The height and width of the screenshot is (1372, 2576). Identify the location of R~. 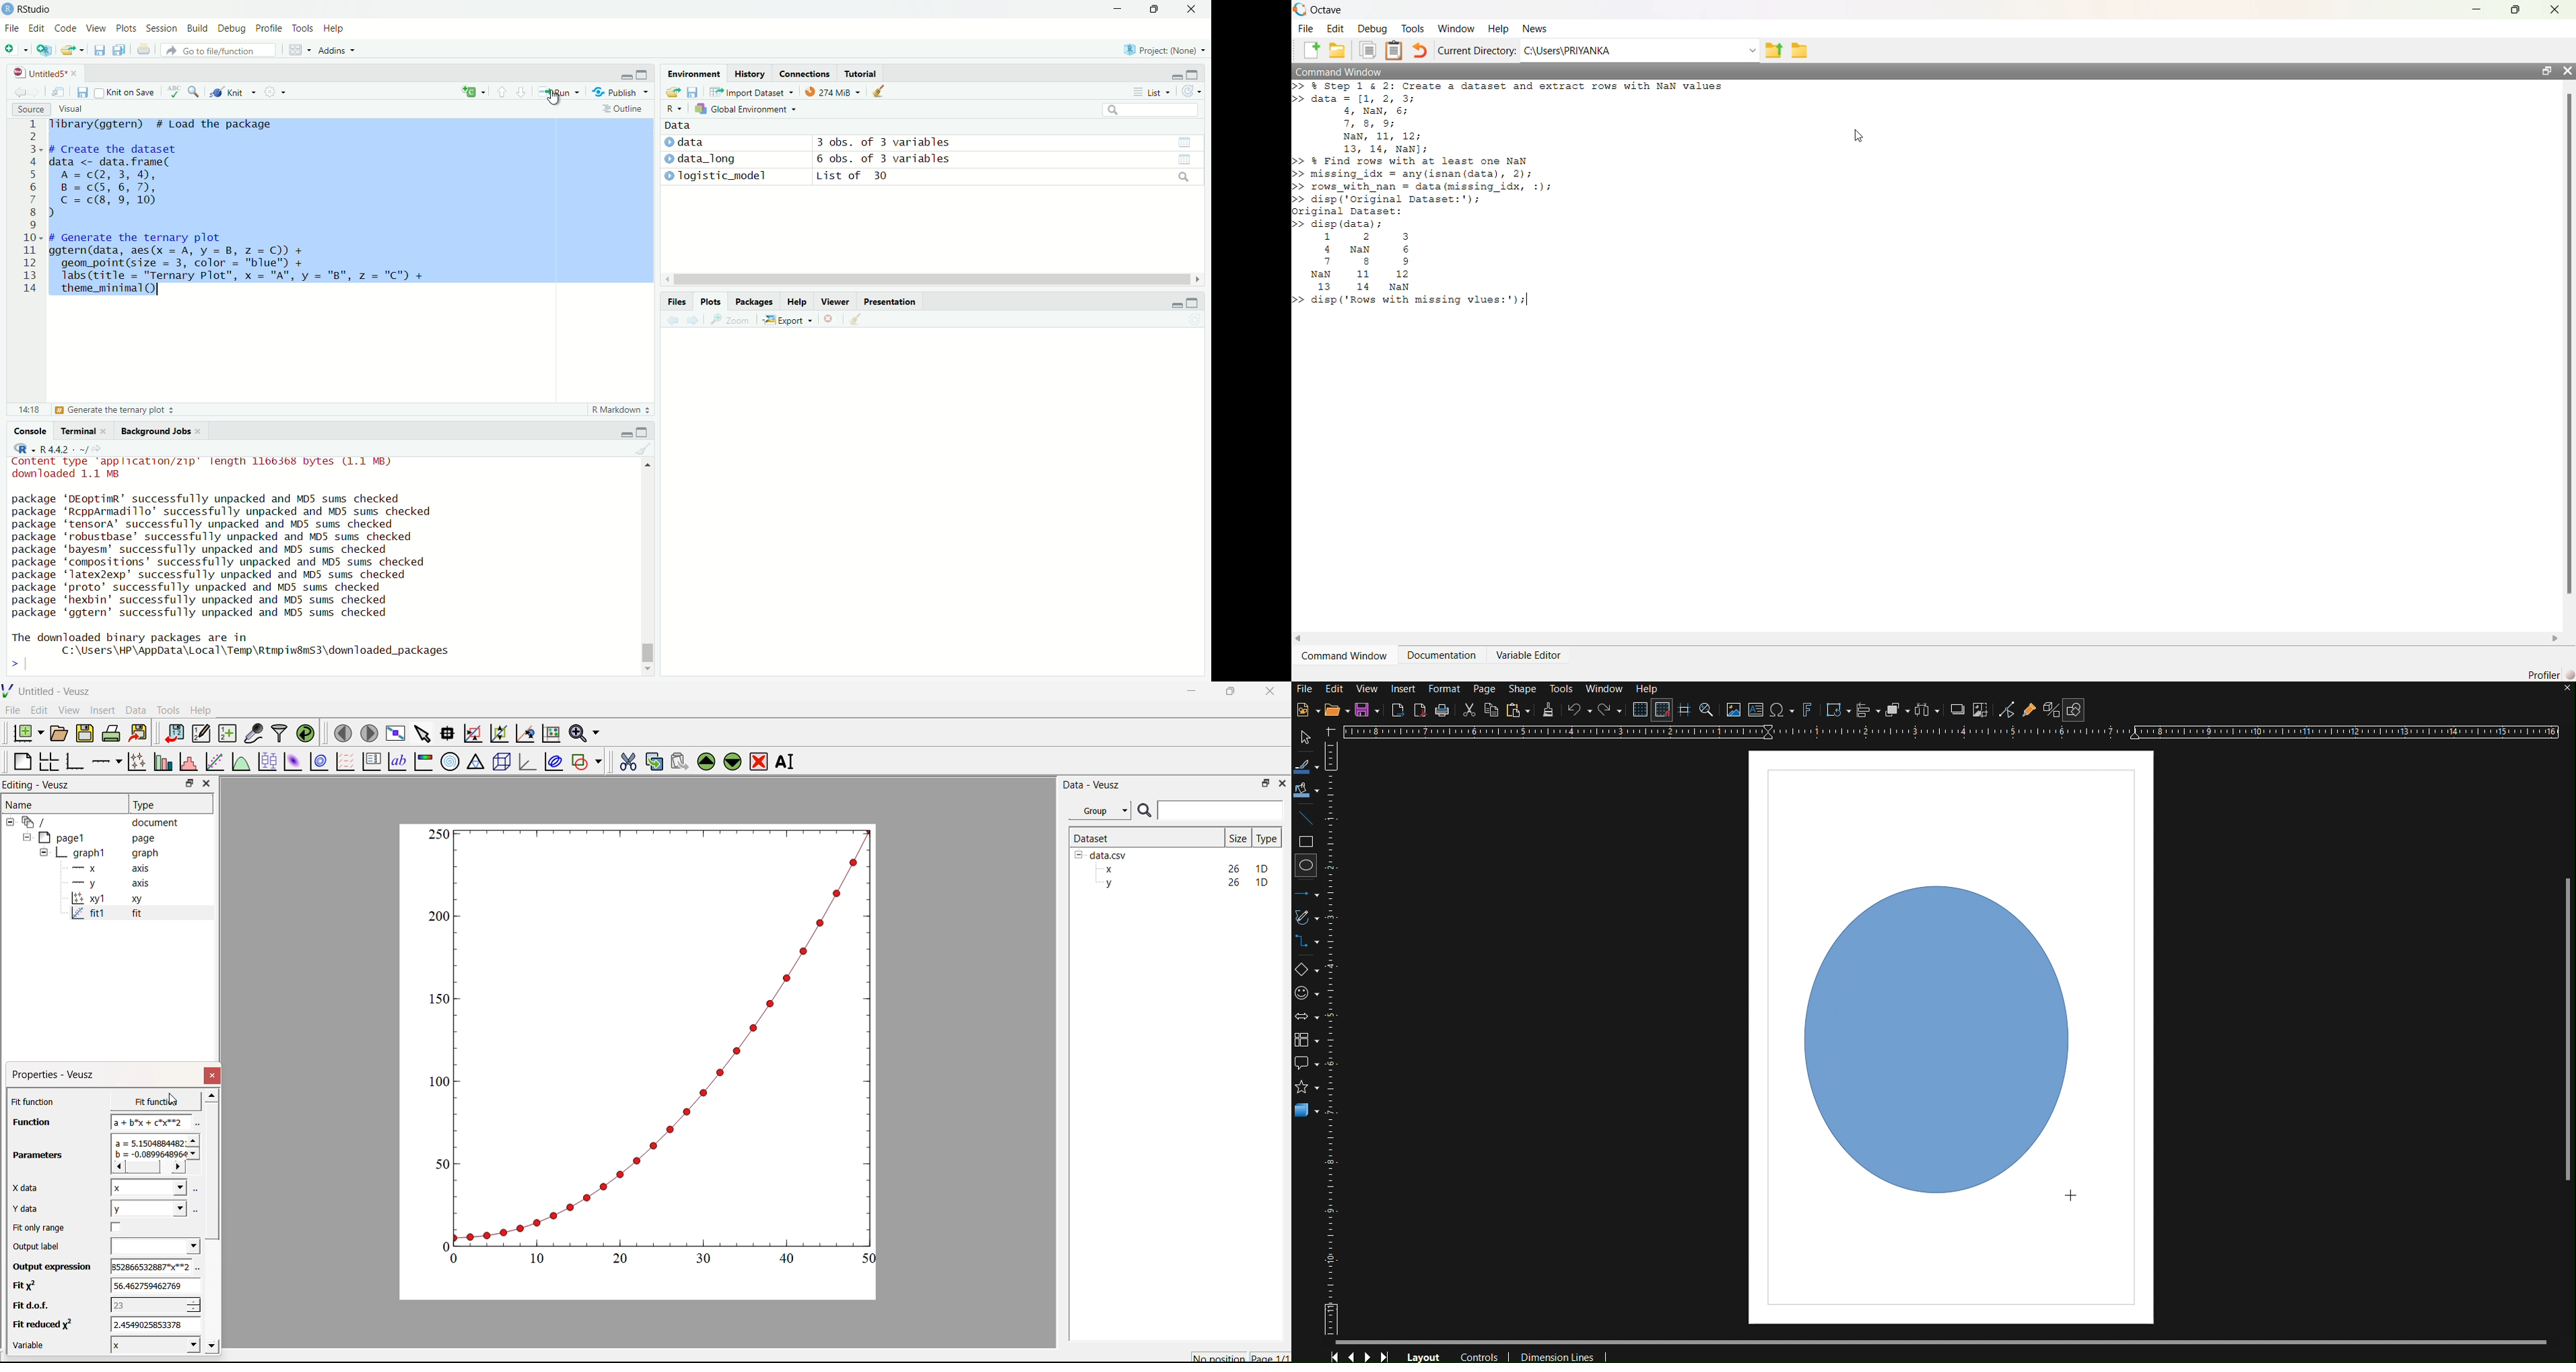
(673, 107).